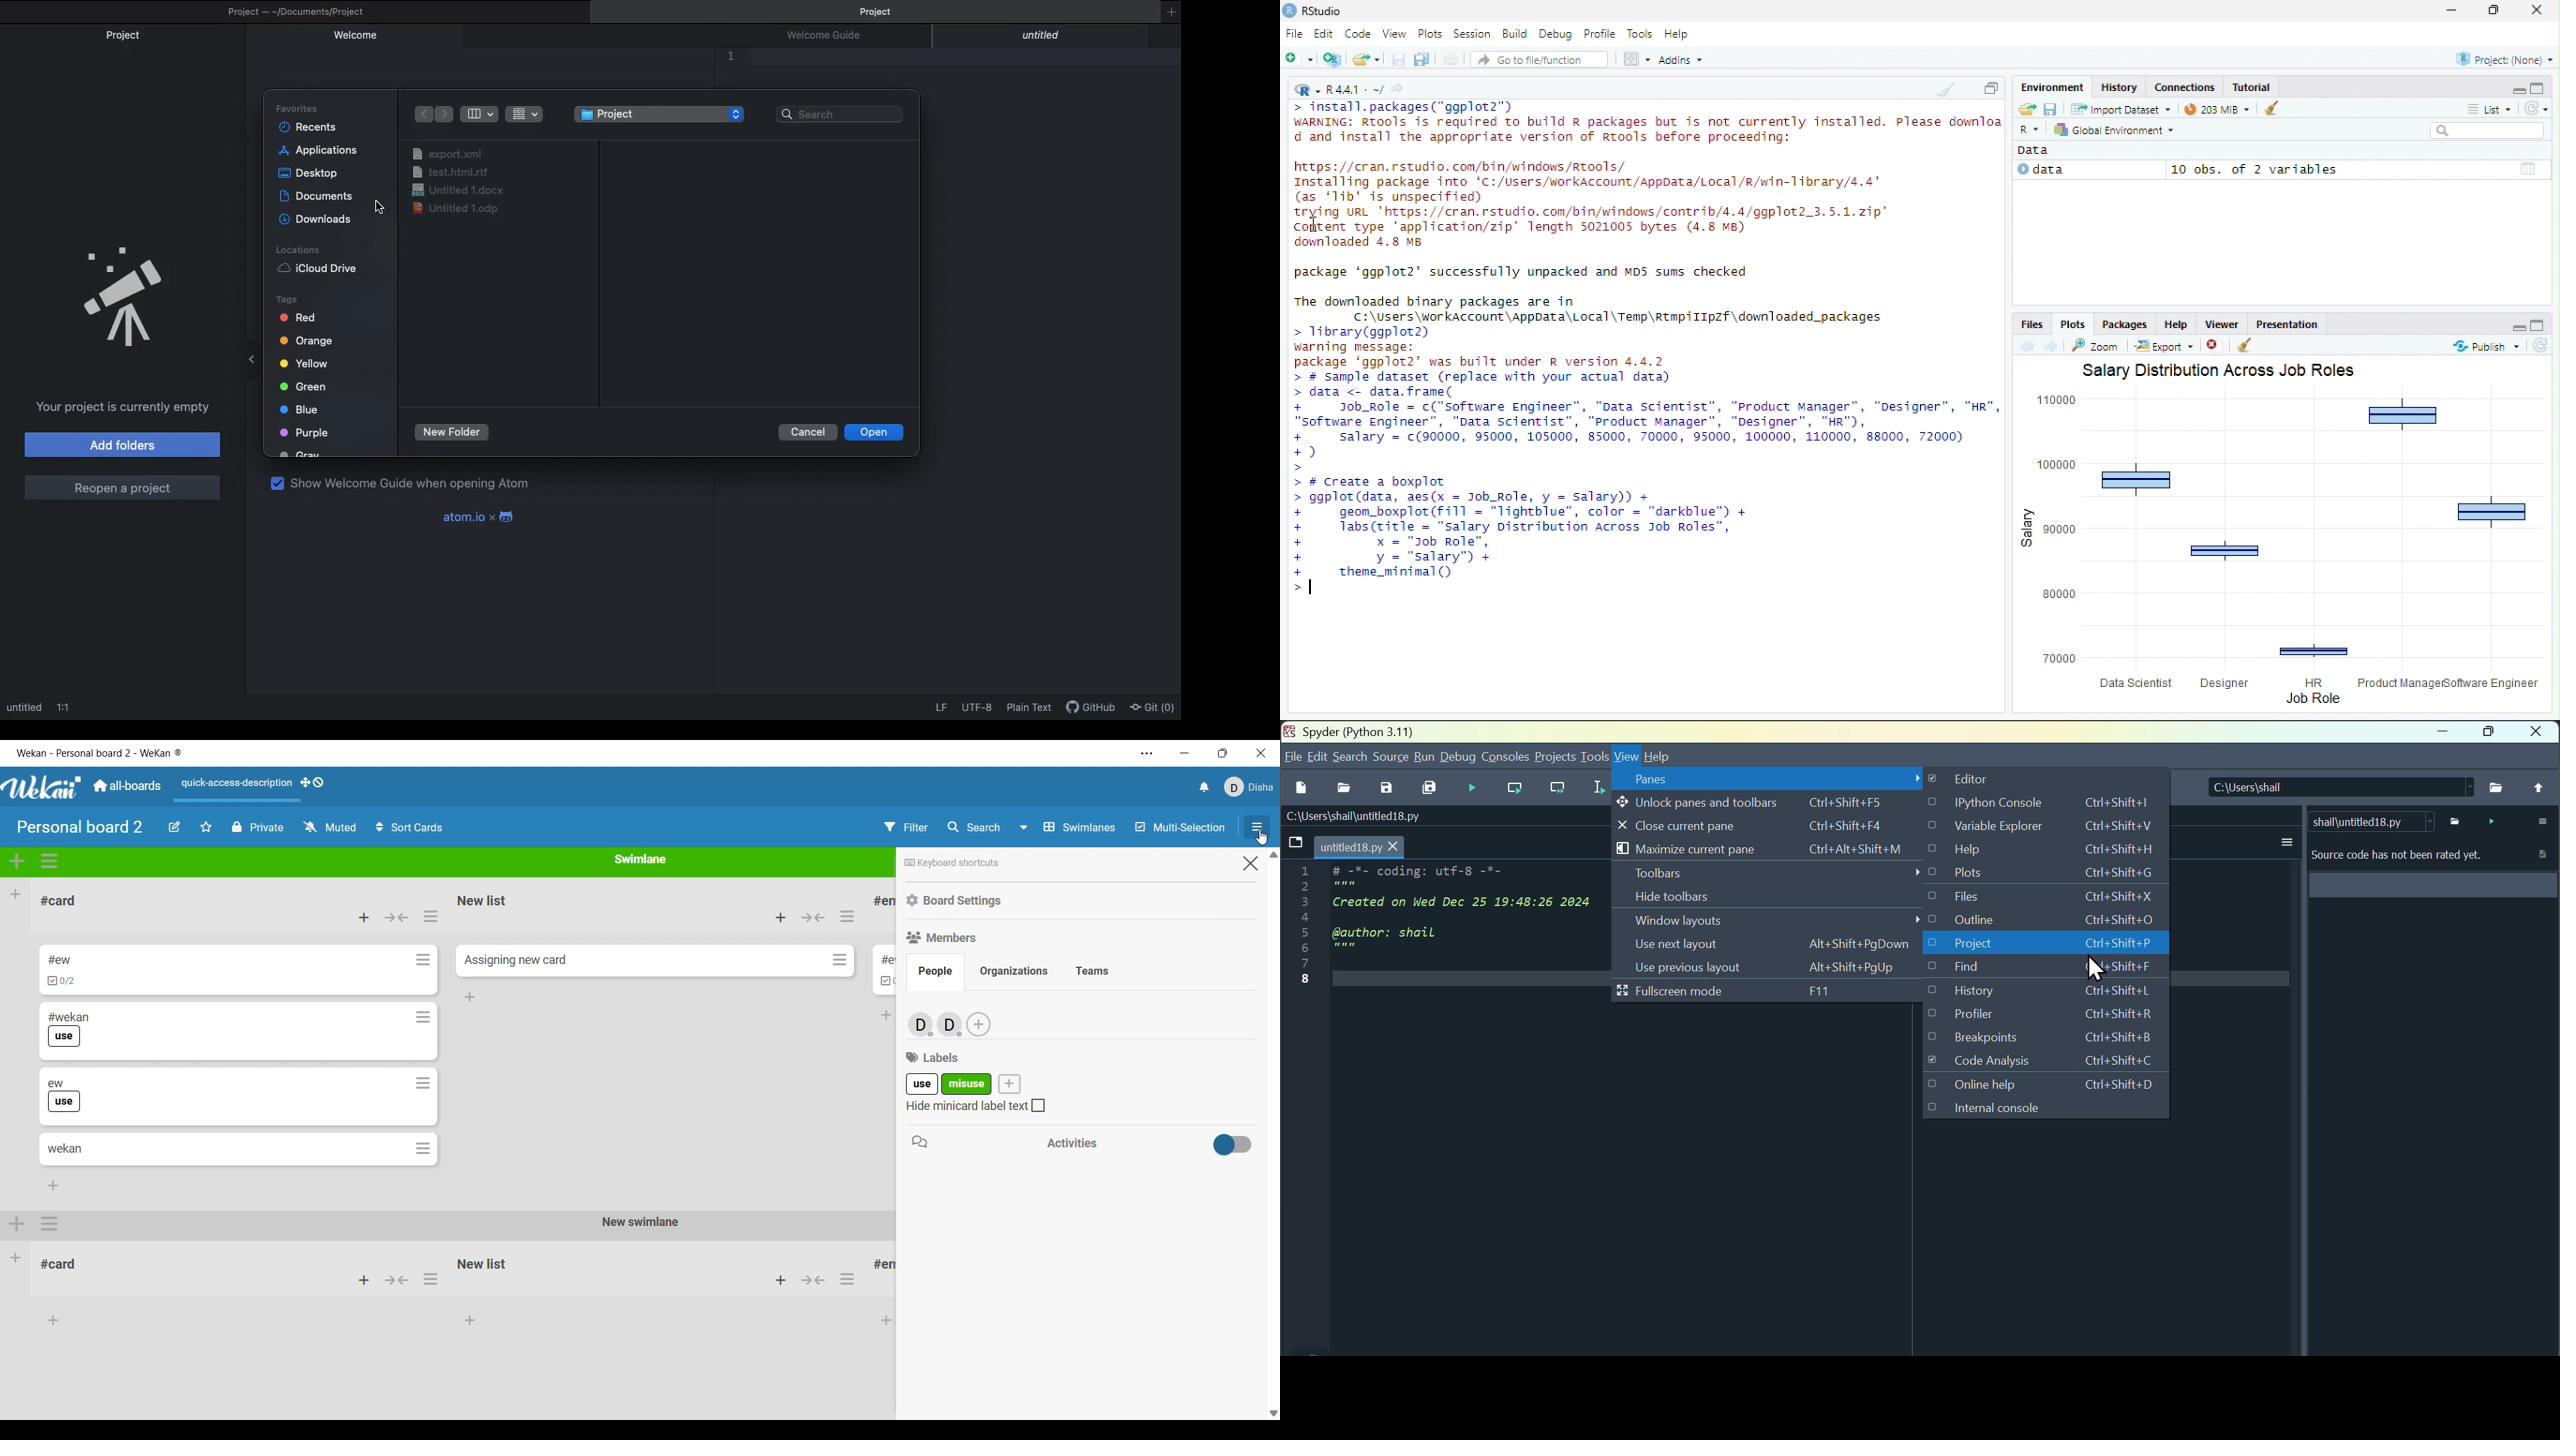  I want to click on Profile, so click(1603, 34).